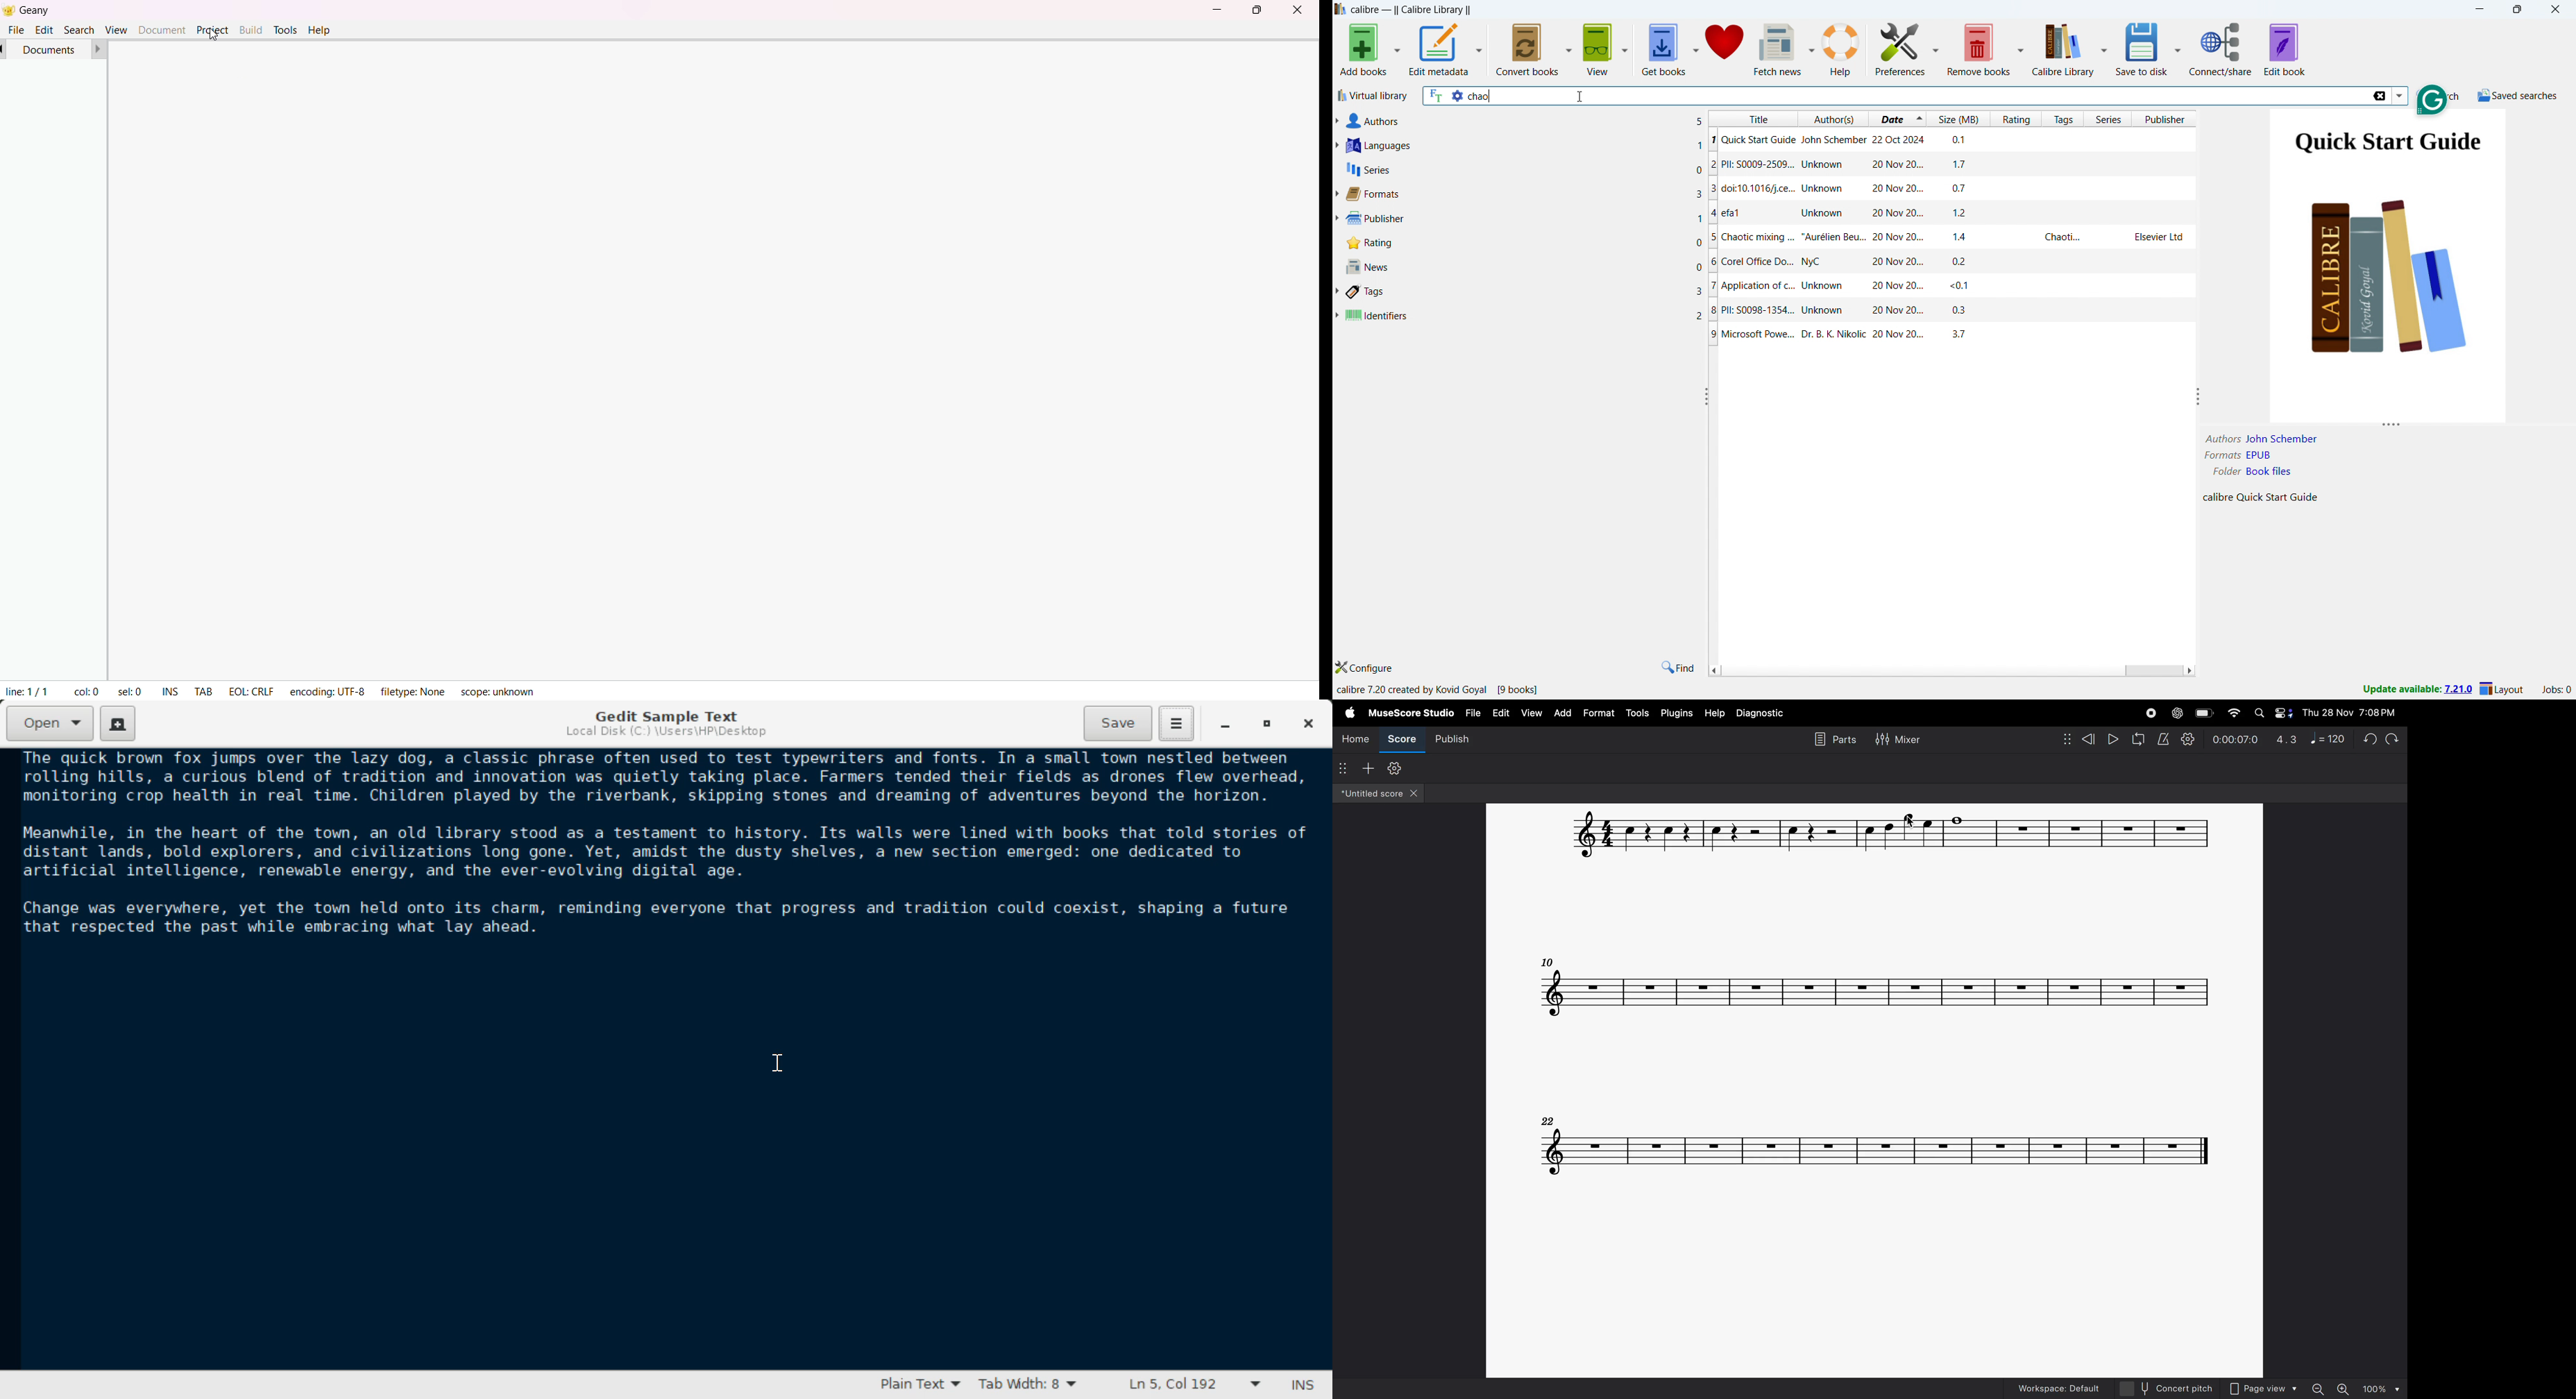 This screenshot has width=2576, height=1400. What do you see at coordinates (2270, 457) in the screenshot?
I see `EPUB` at bounding box center [2270, 457].